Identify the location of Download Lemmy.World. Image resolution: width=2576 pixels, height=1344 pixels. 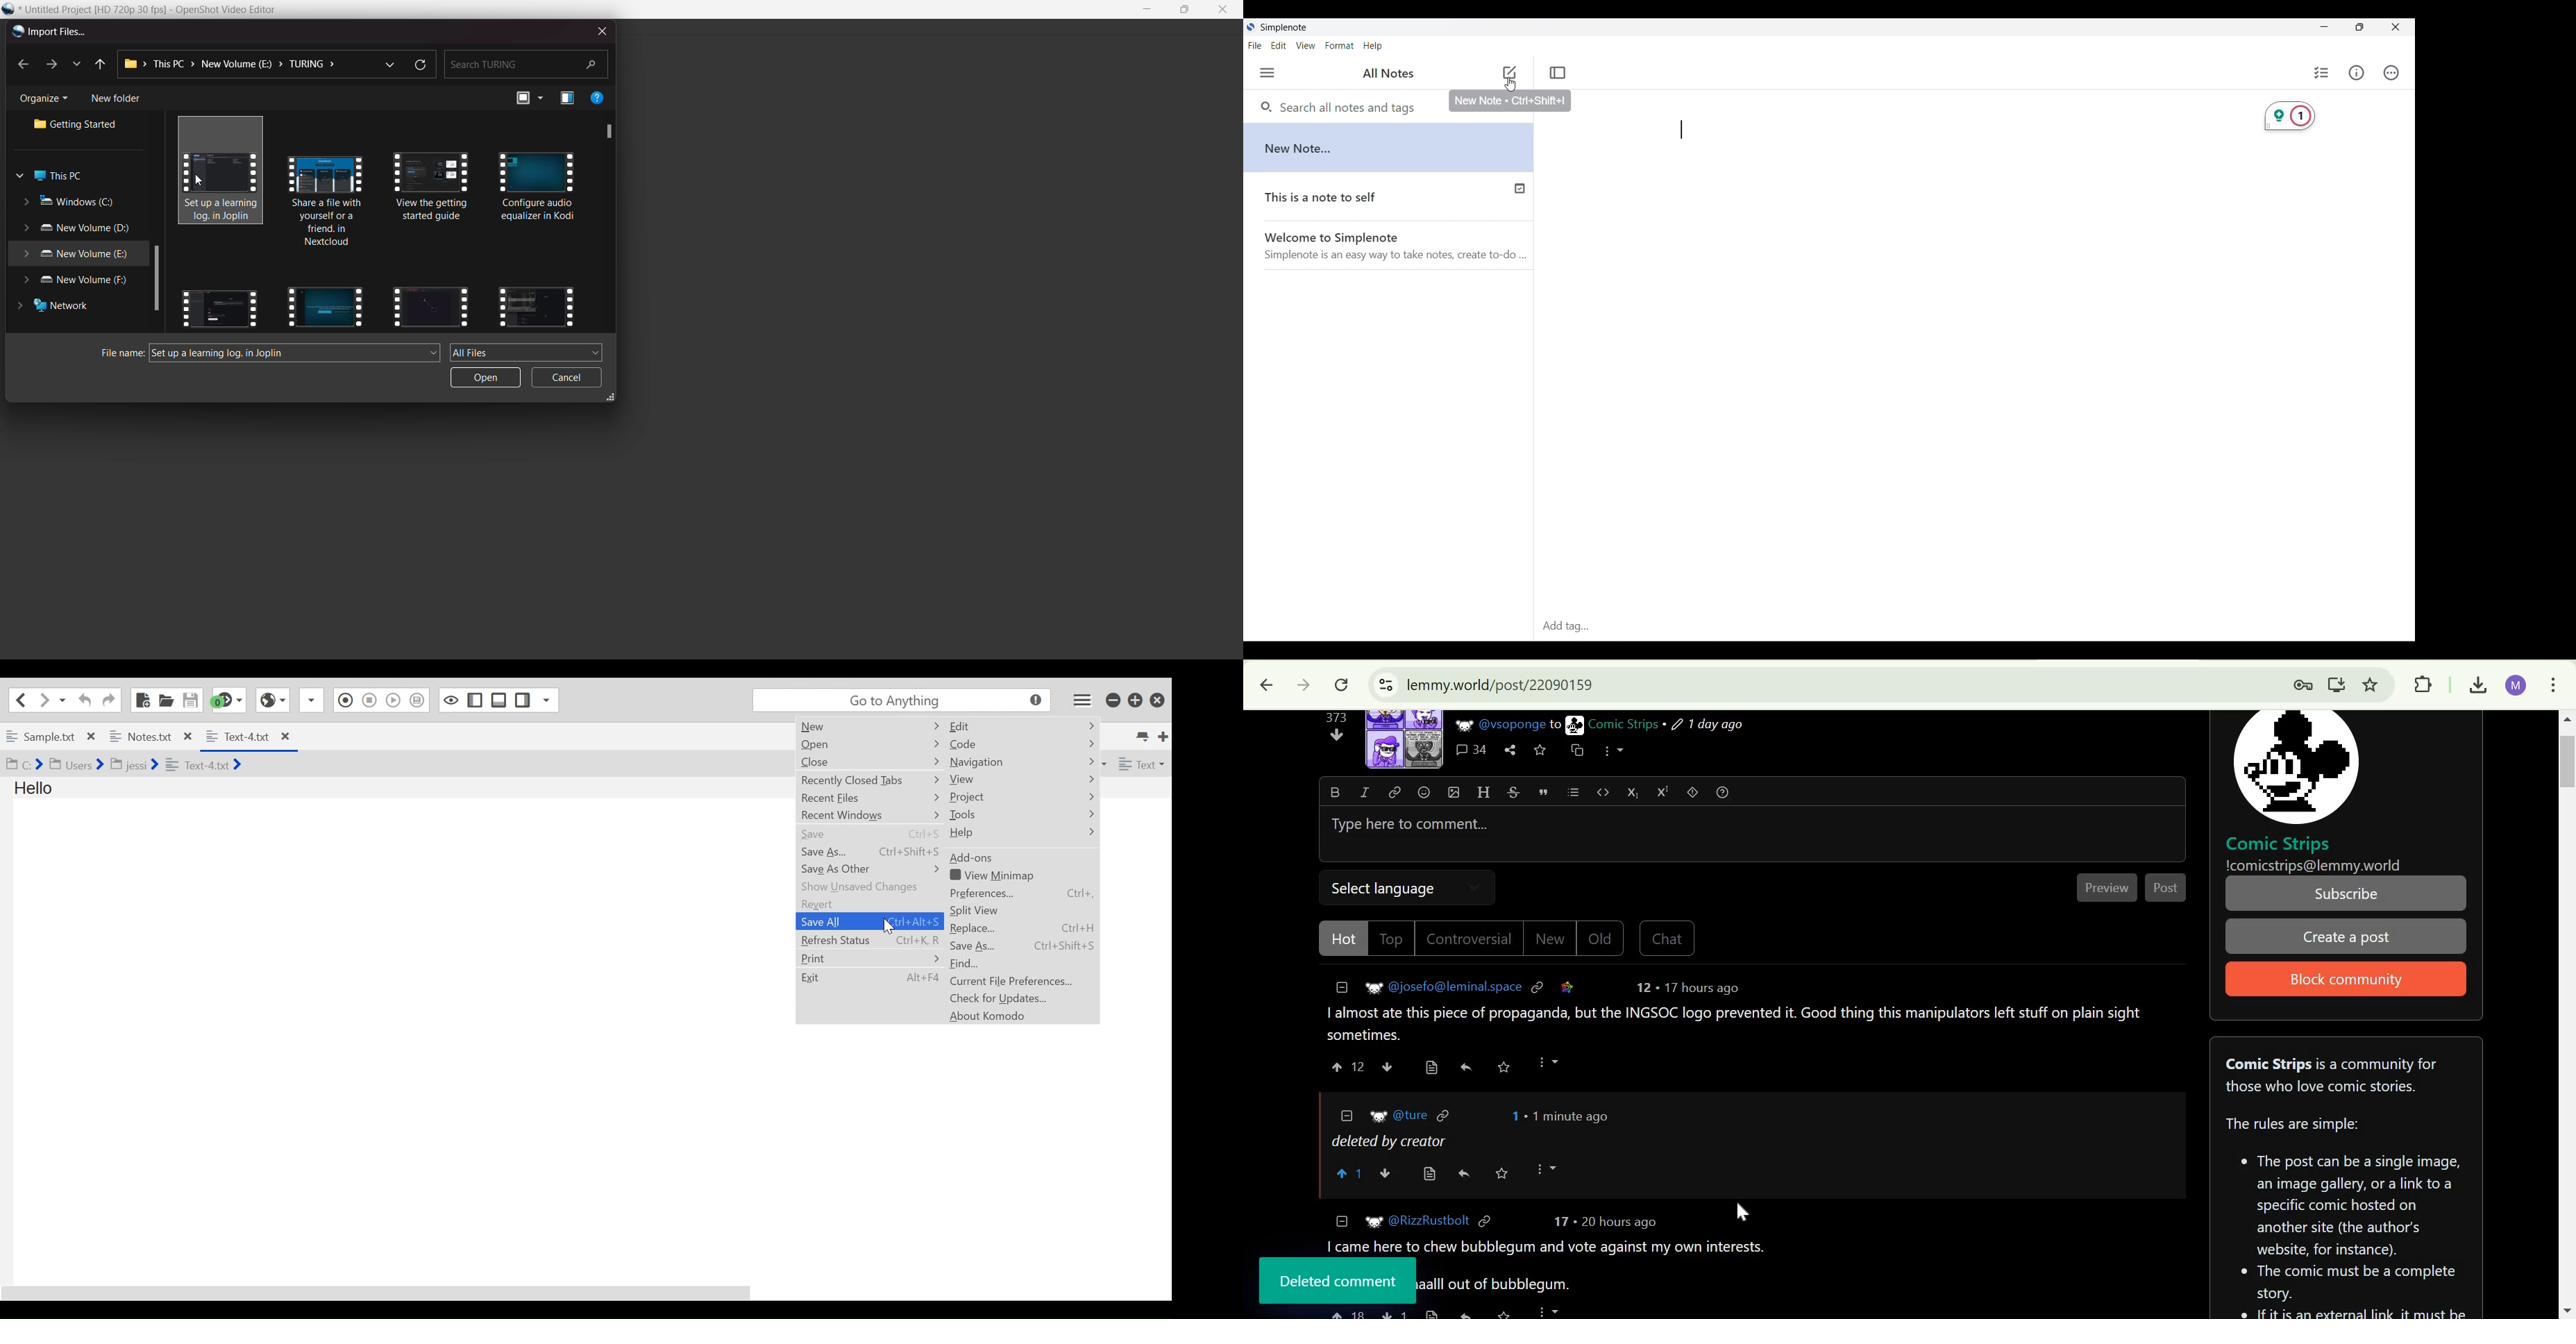
(2337, 682).